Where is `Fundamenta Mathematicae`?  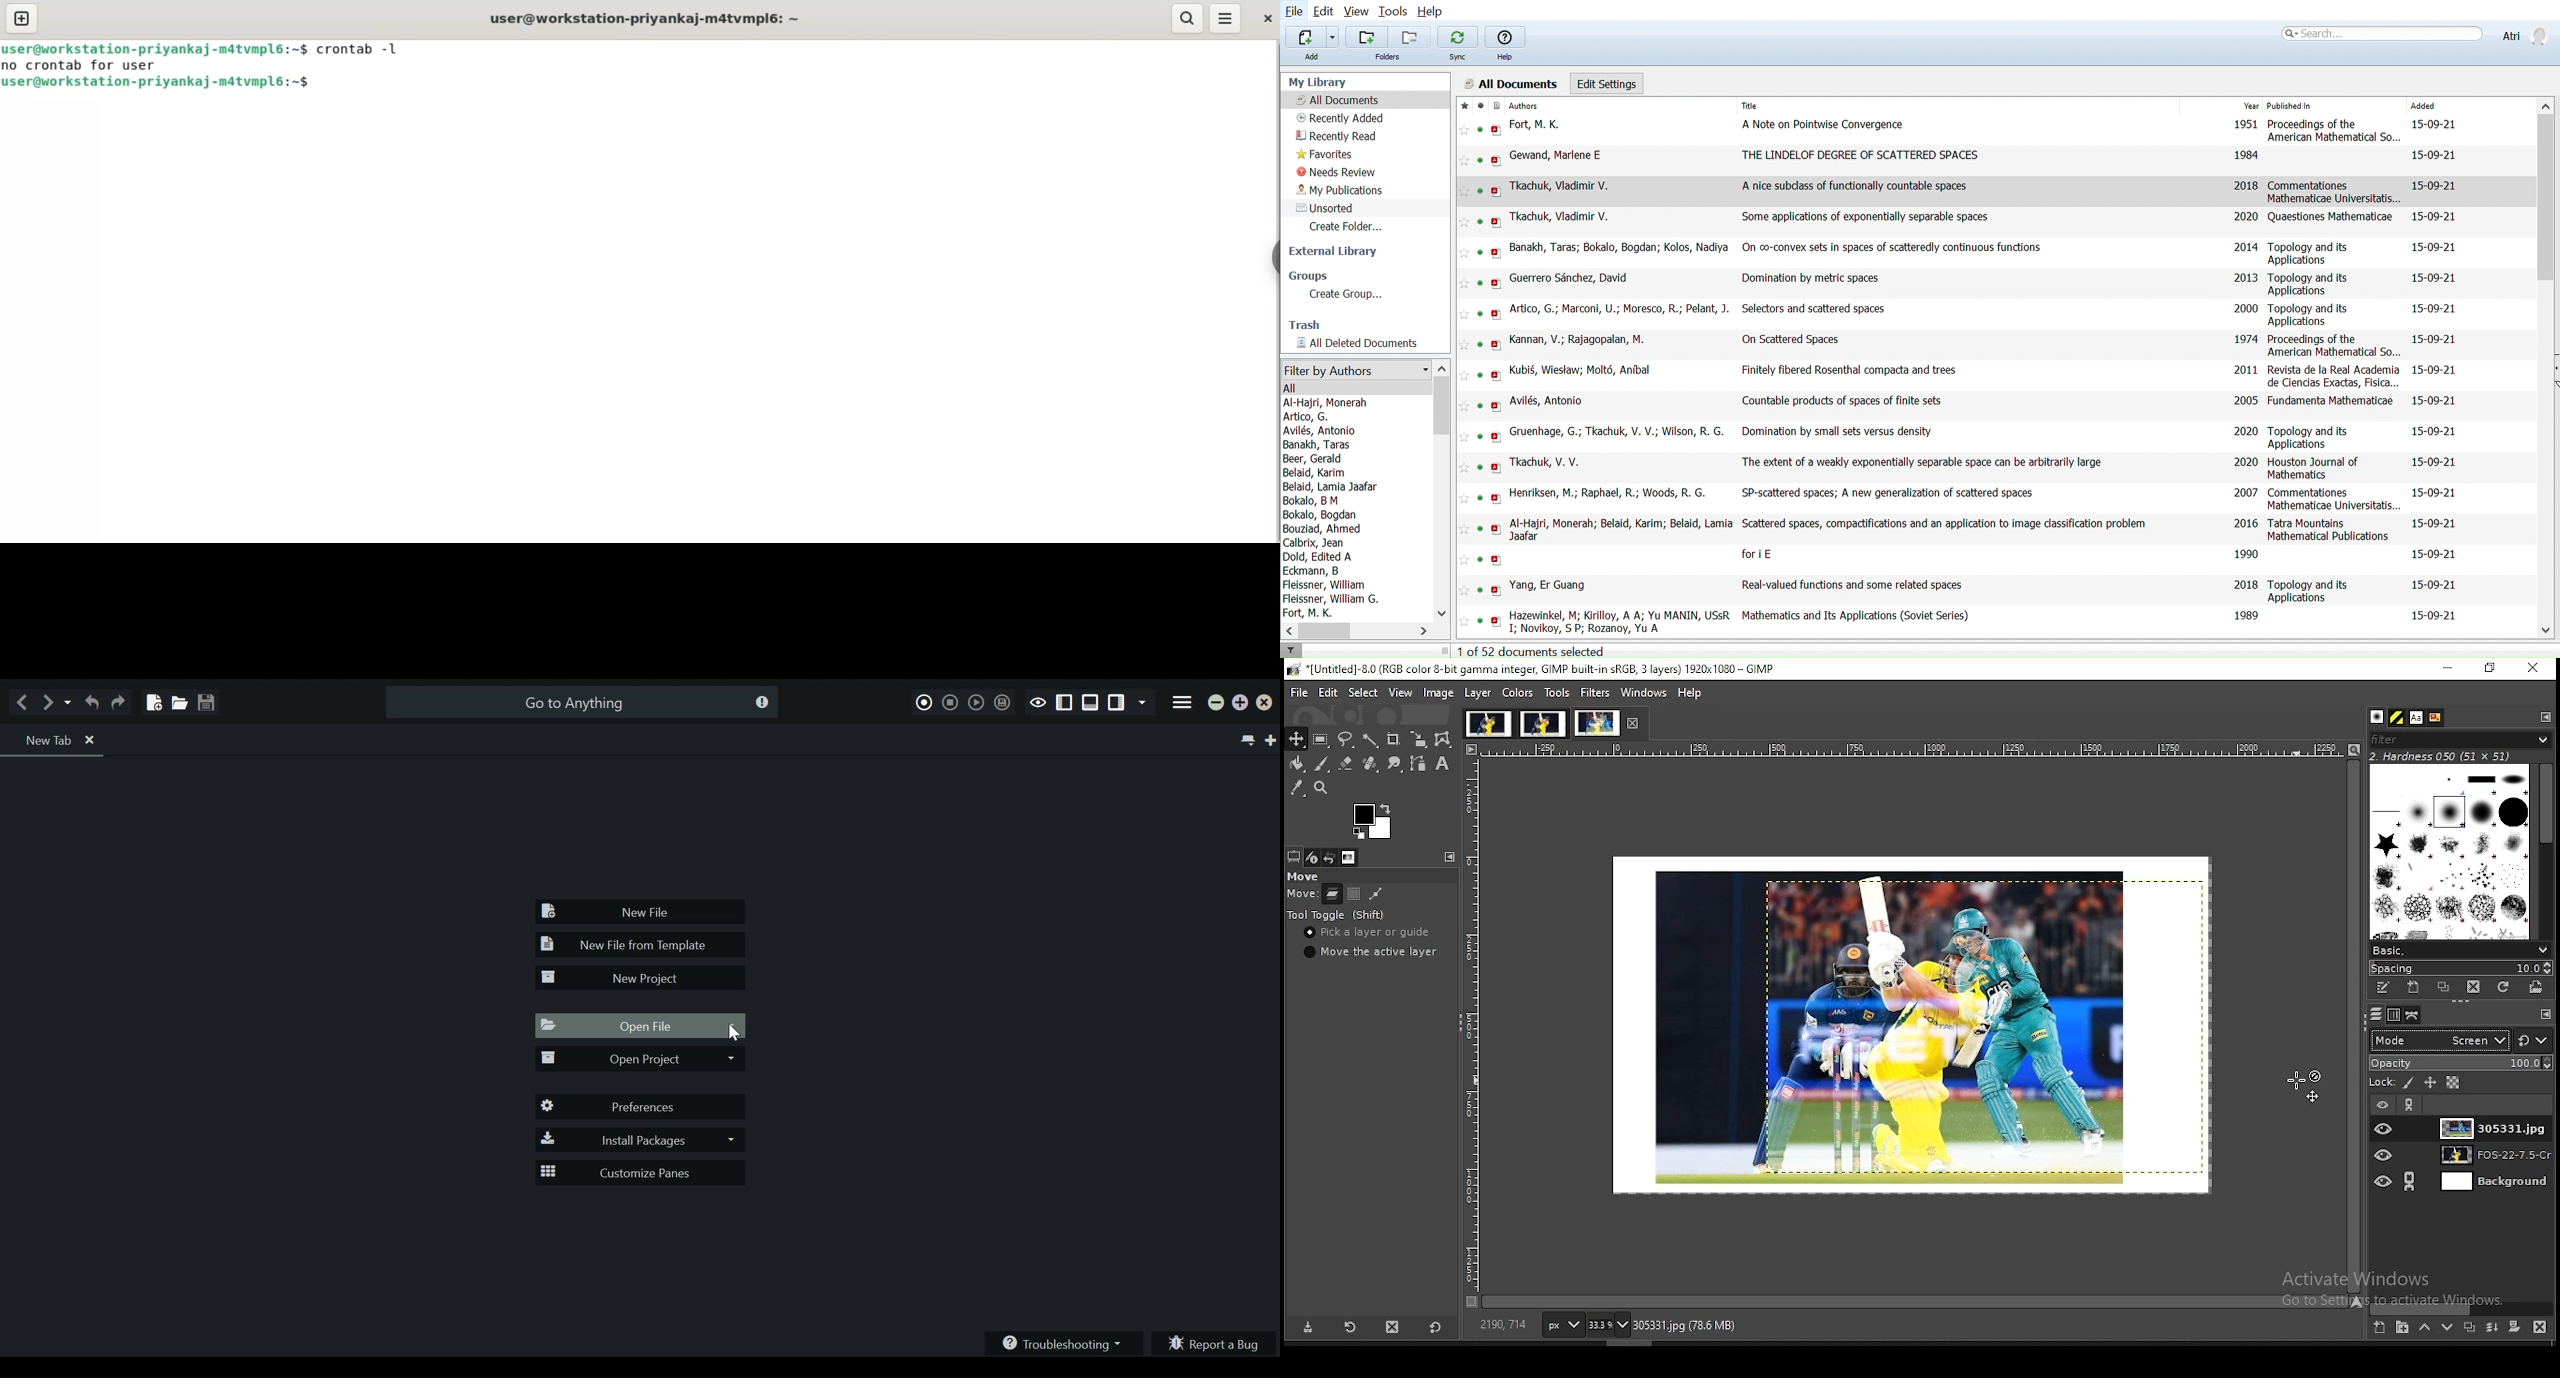 Fundamenta Mathematicae is located at coordinates (2330, 400).